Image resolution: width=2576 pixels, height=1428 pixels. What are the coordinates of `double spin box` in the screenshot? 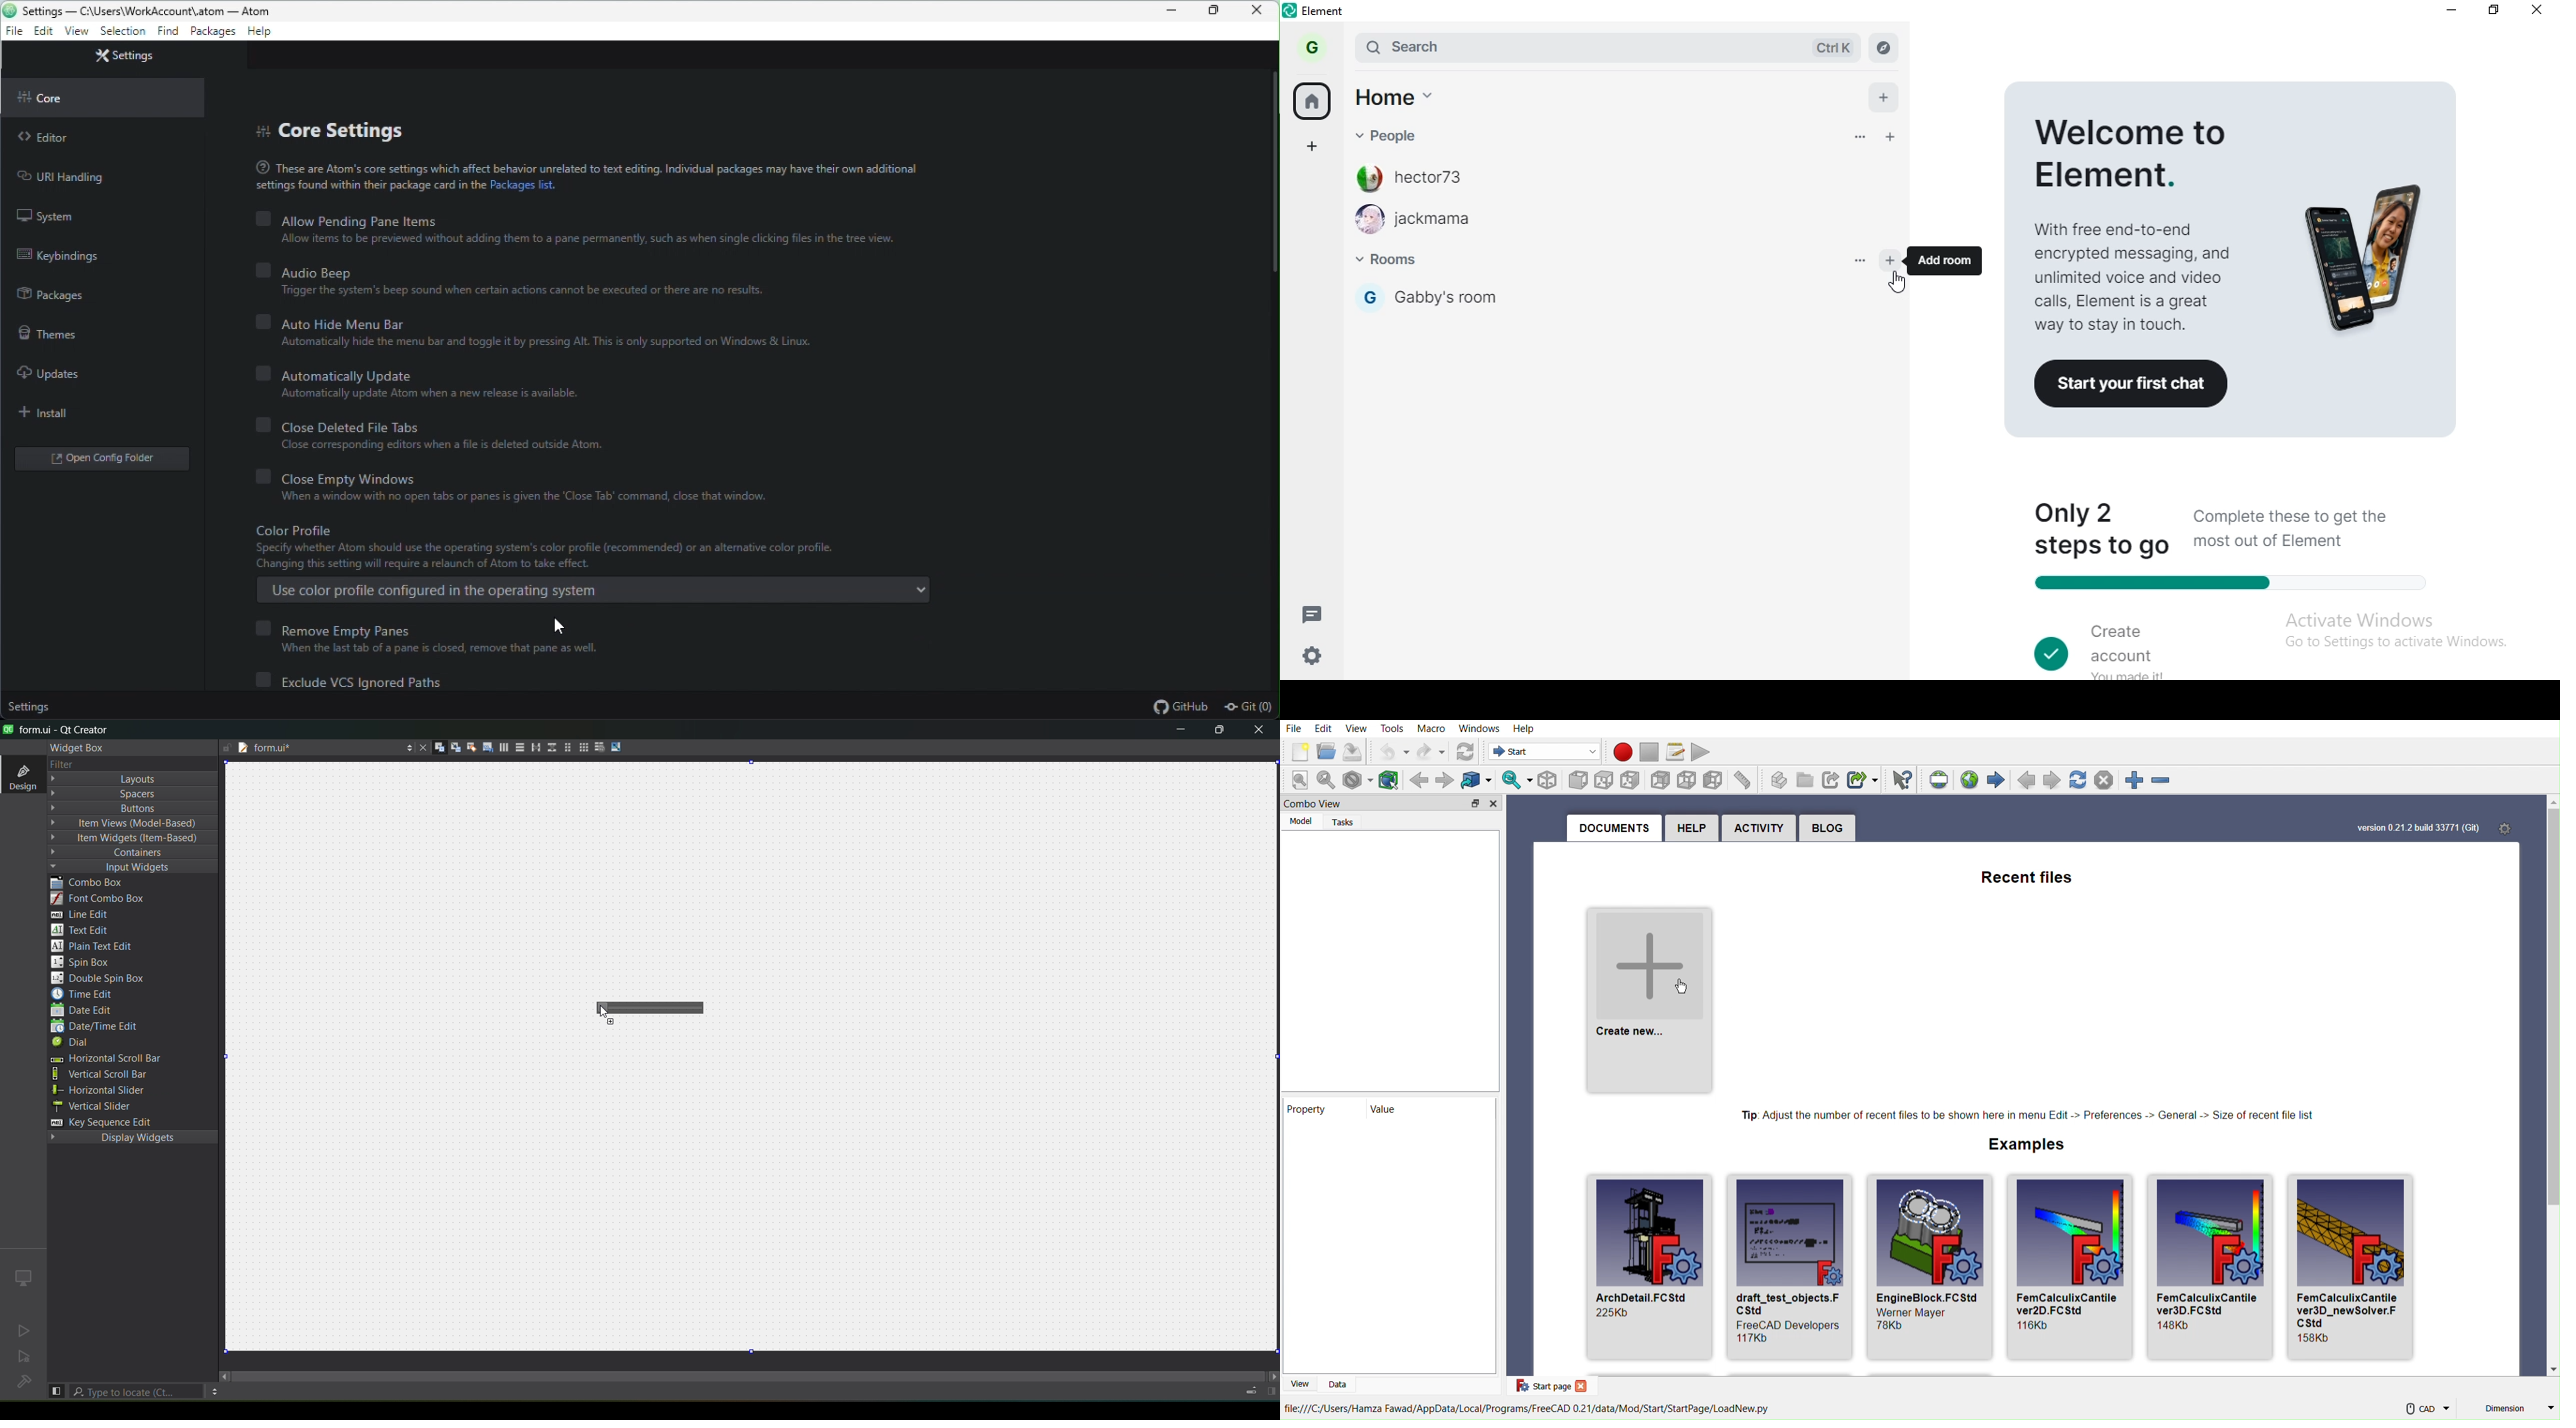 It's located at (111, 978).